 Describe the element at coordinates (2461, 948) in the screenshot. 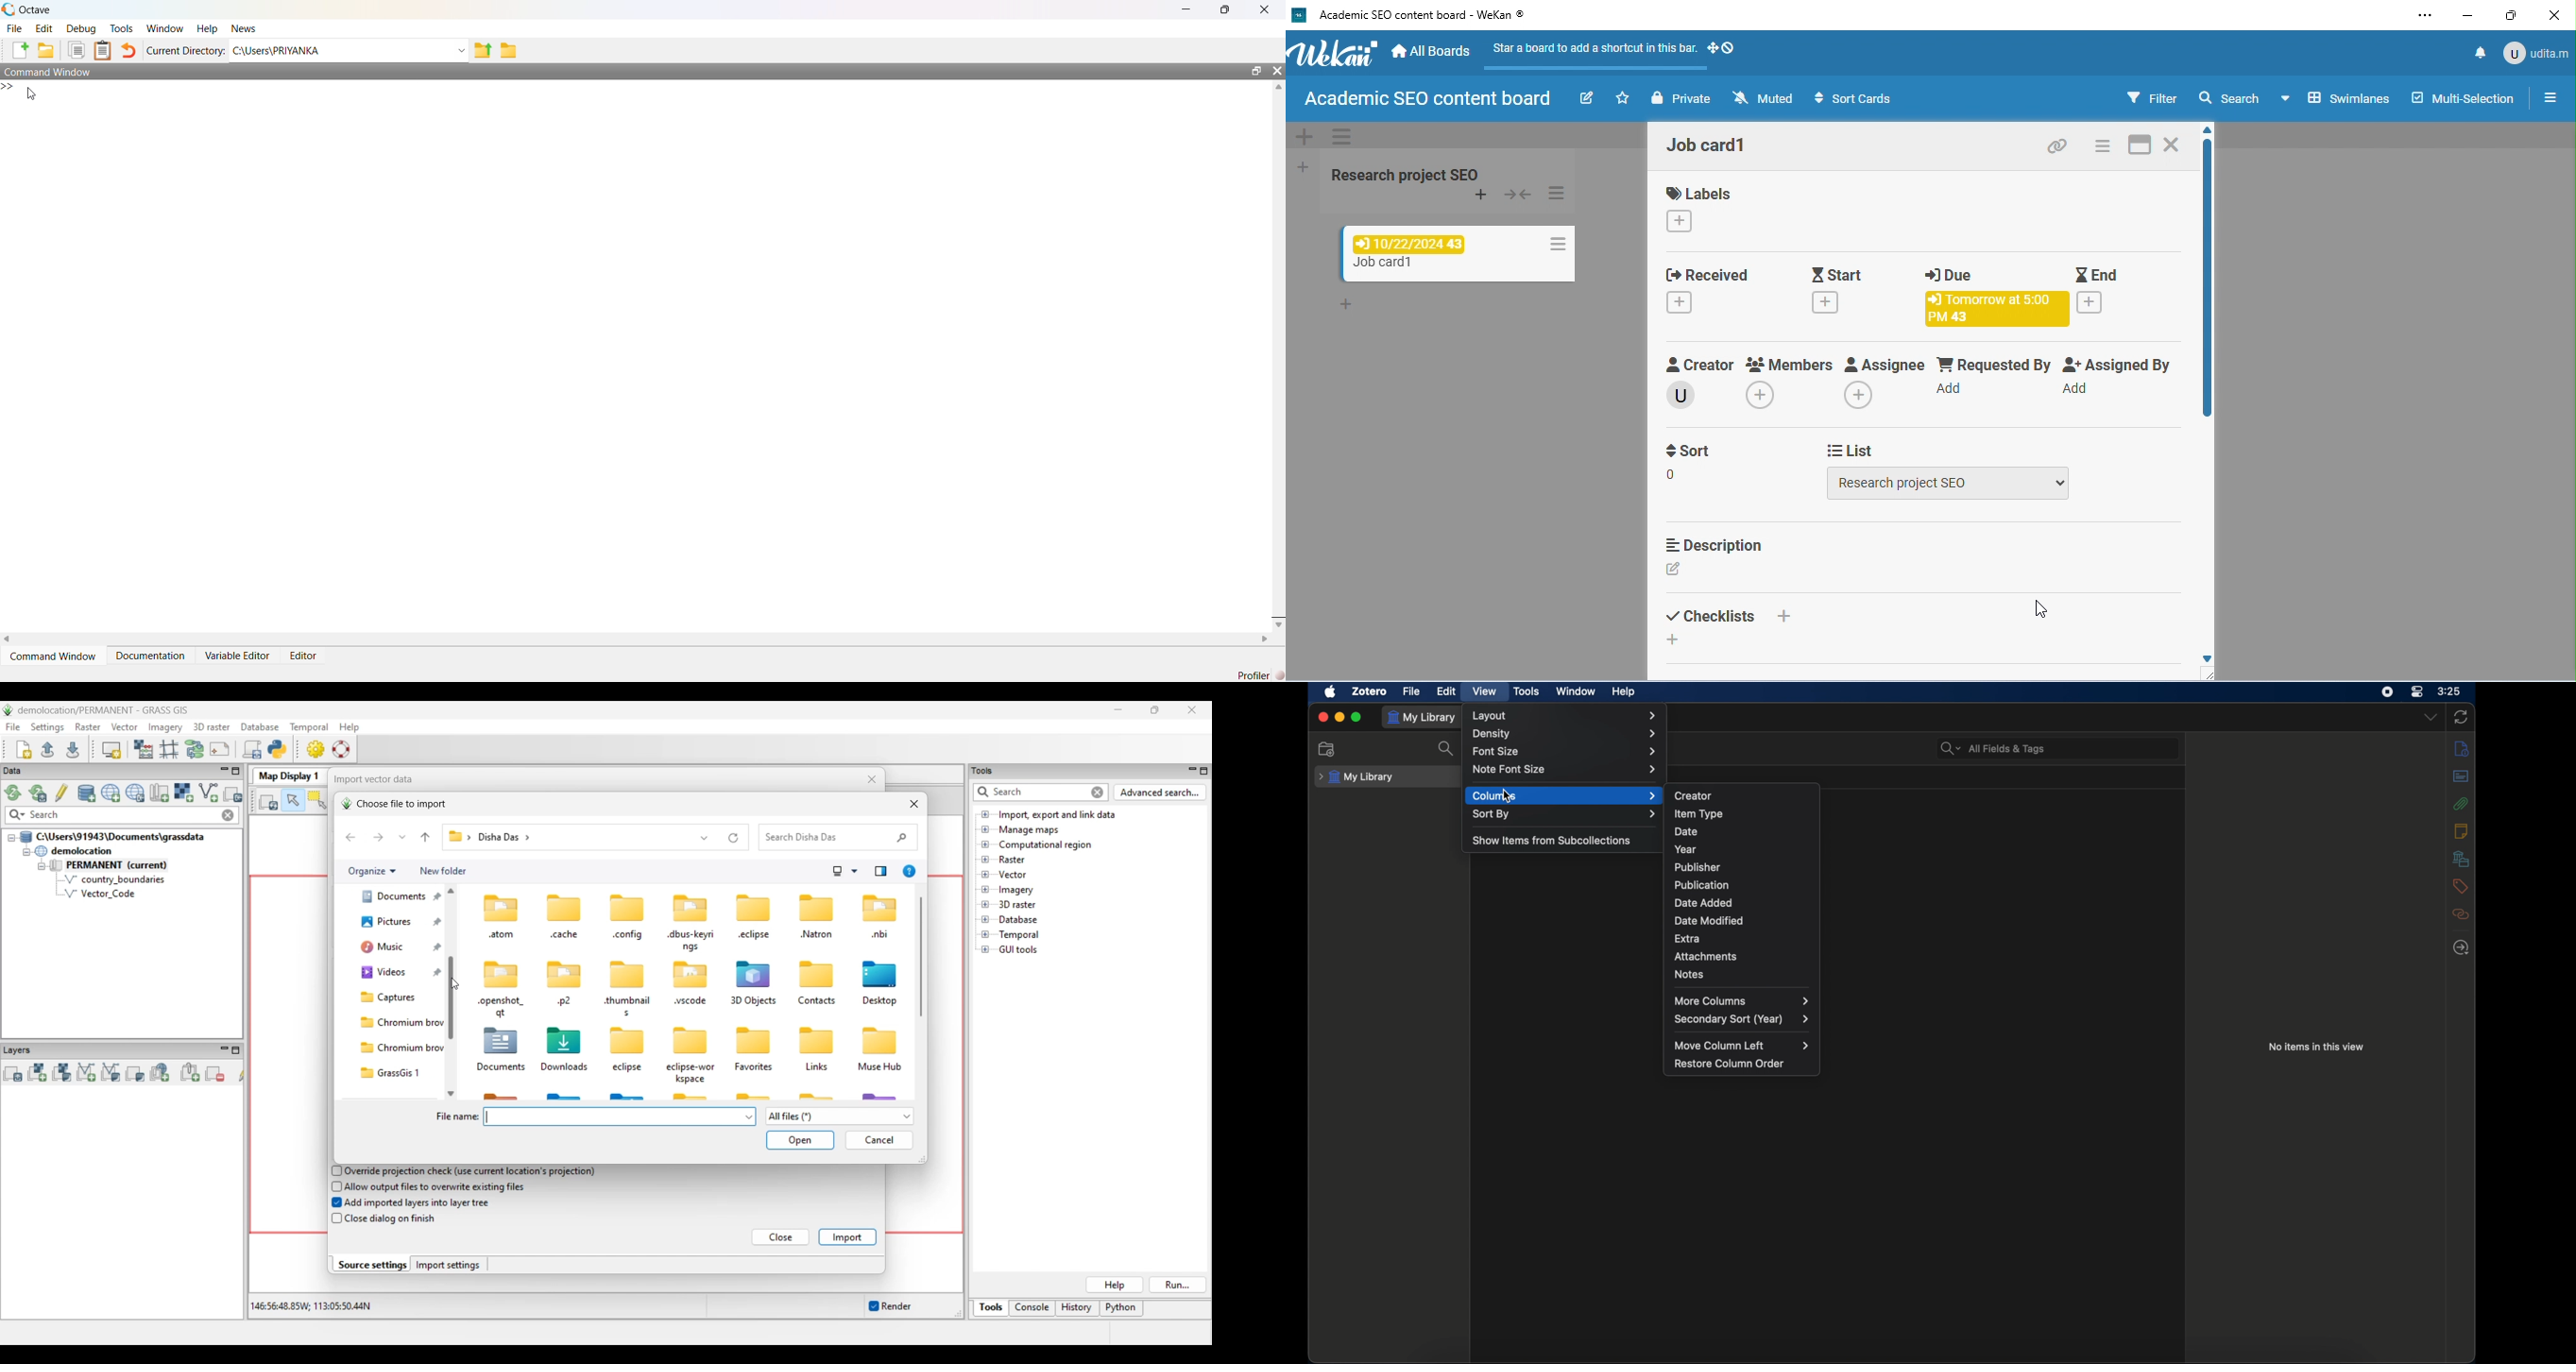

I see `locate` at that location.